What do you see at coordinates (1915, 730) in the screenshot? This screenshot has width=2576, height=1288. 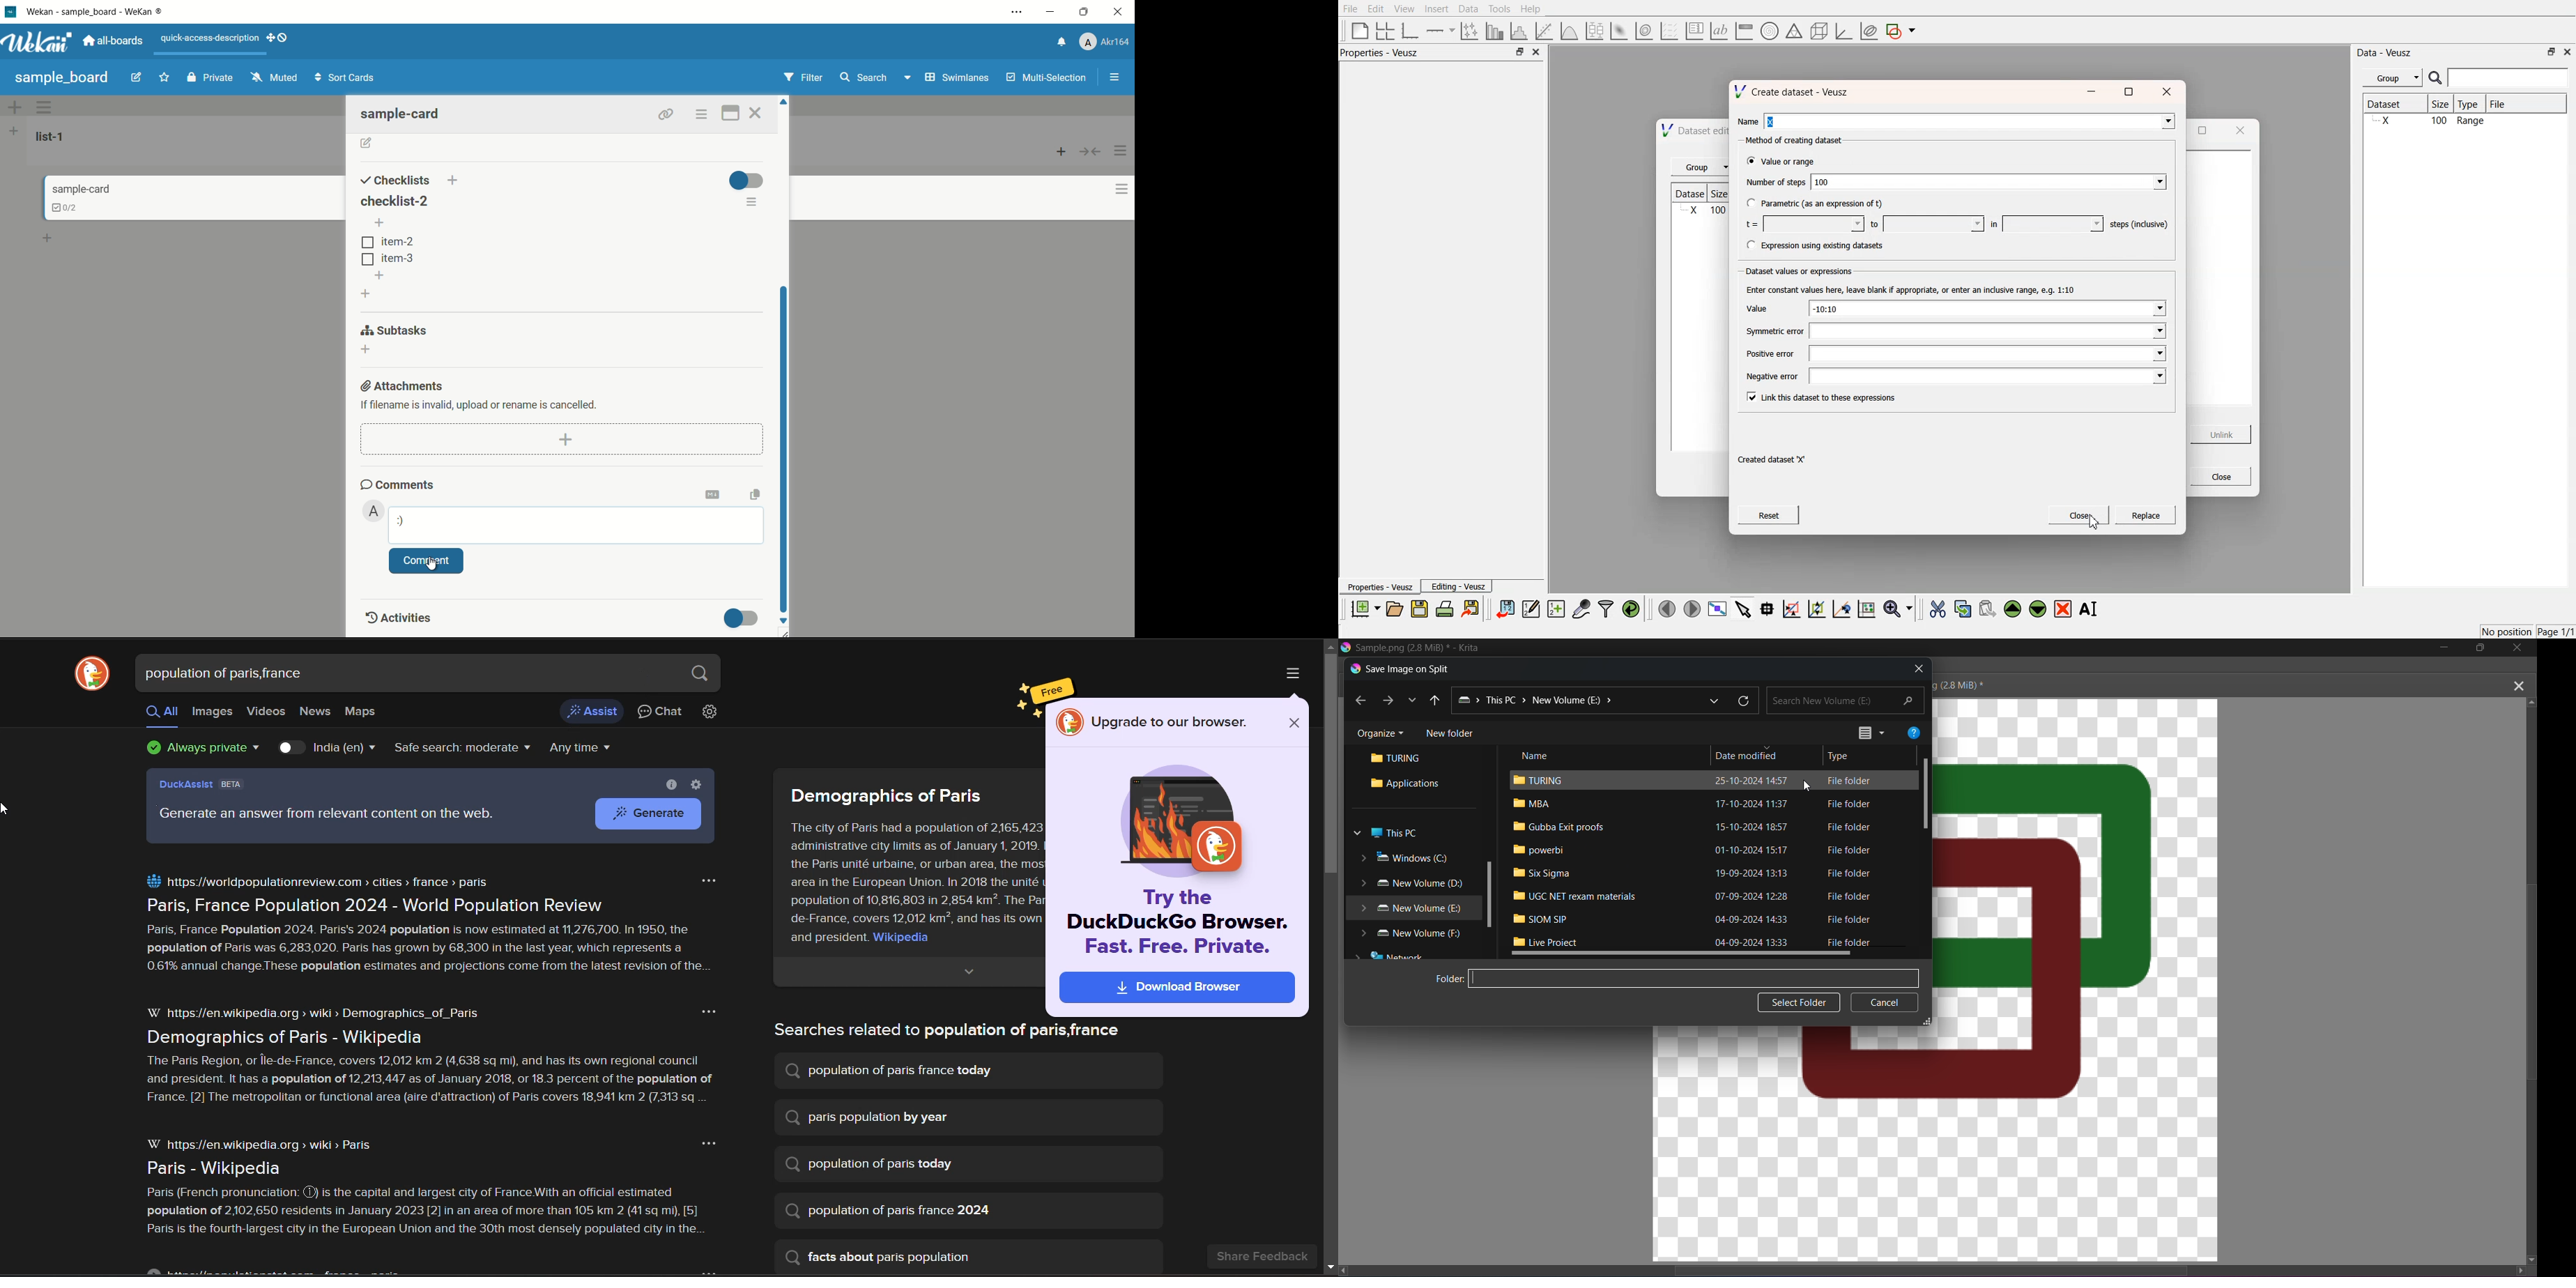 I see `Help` at bounding box center [1915, 730].